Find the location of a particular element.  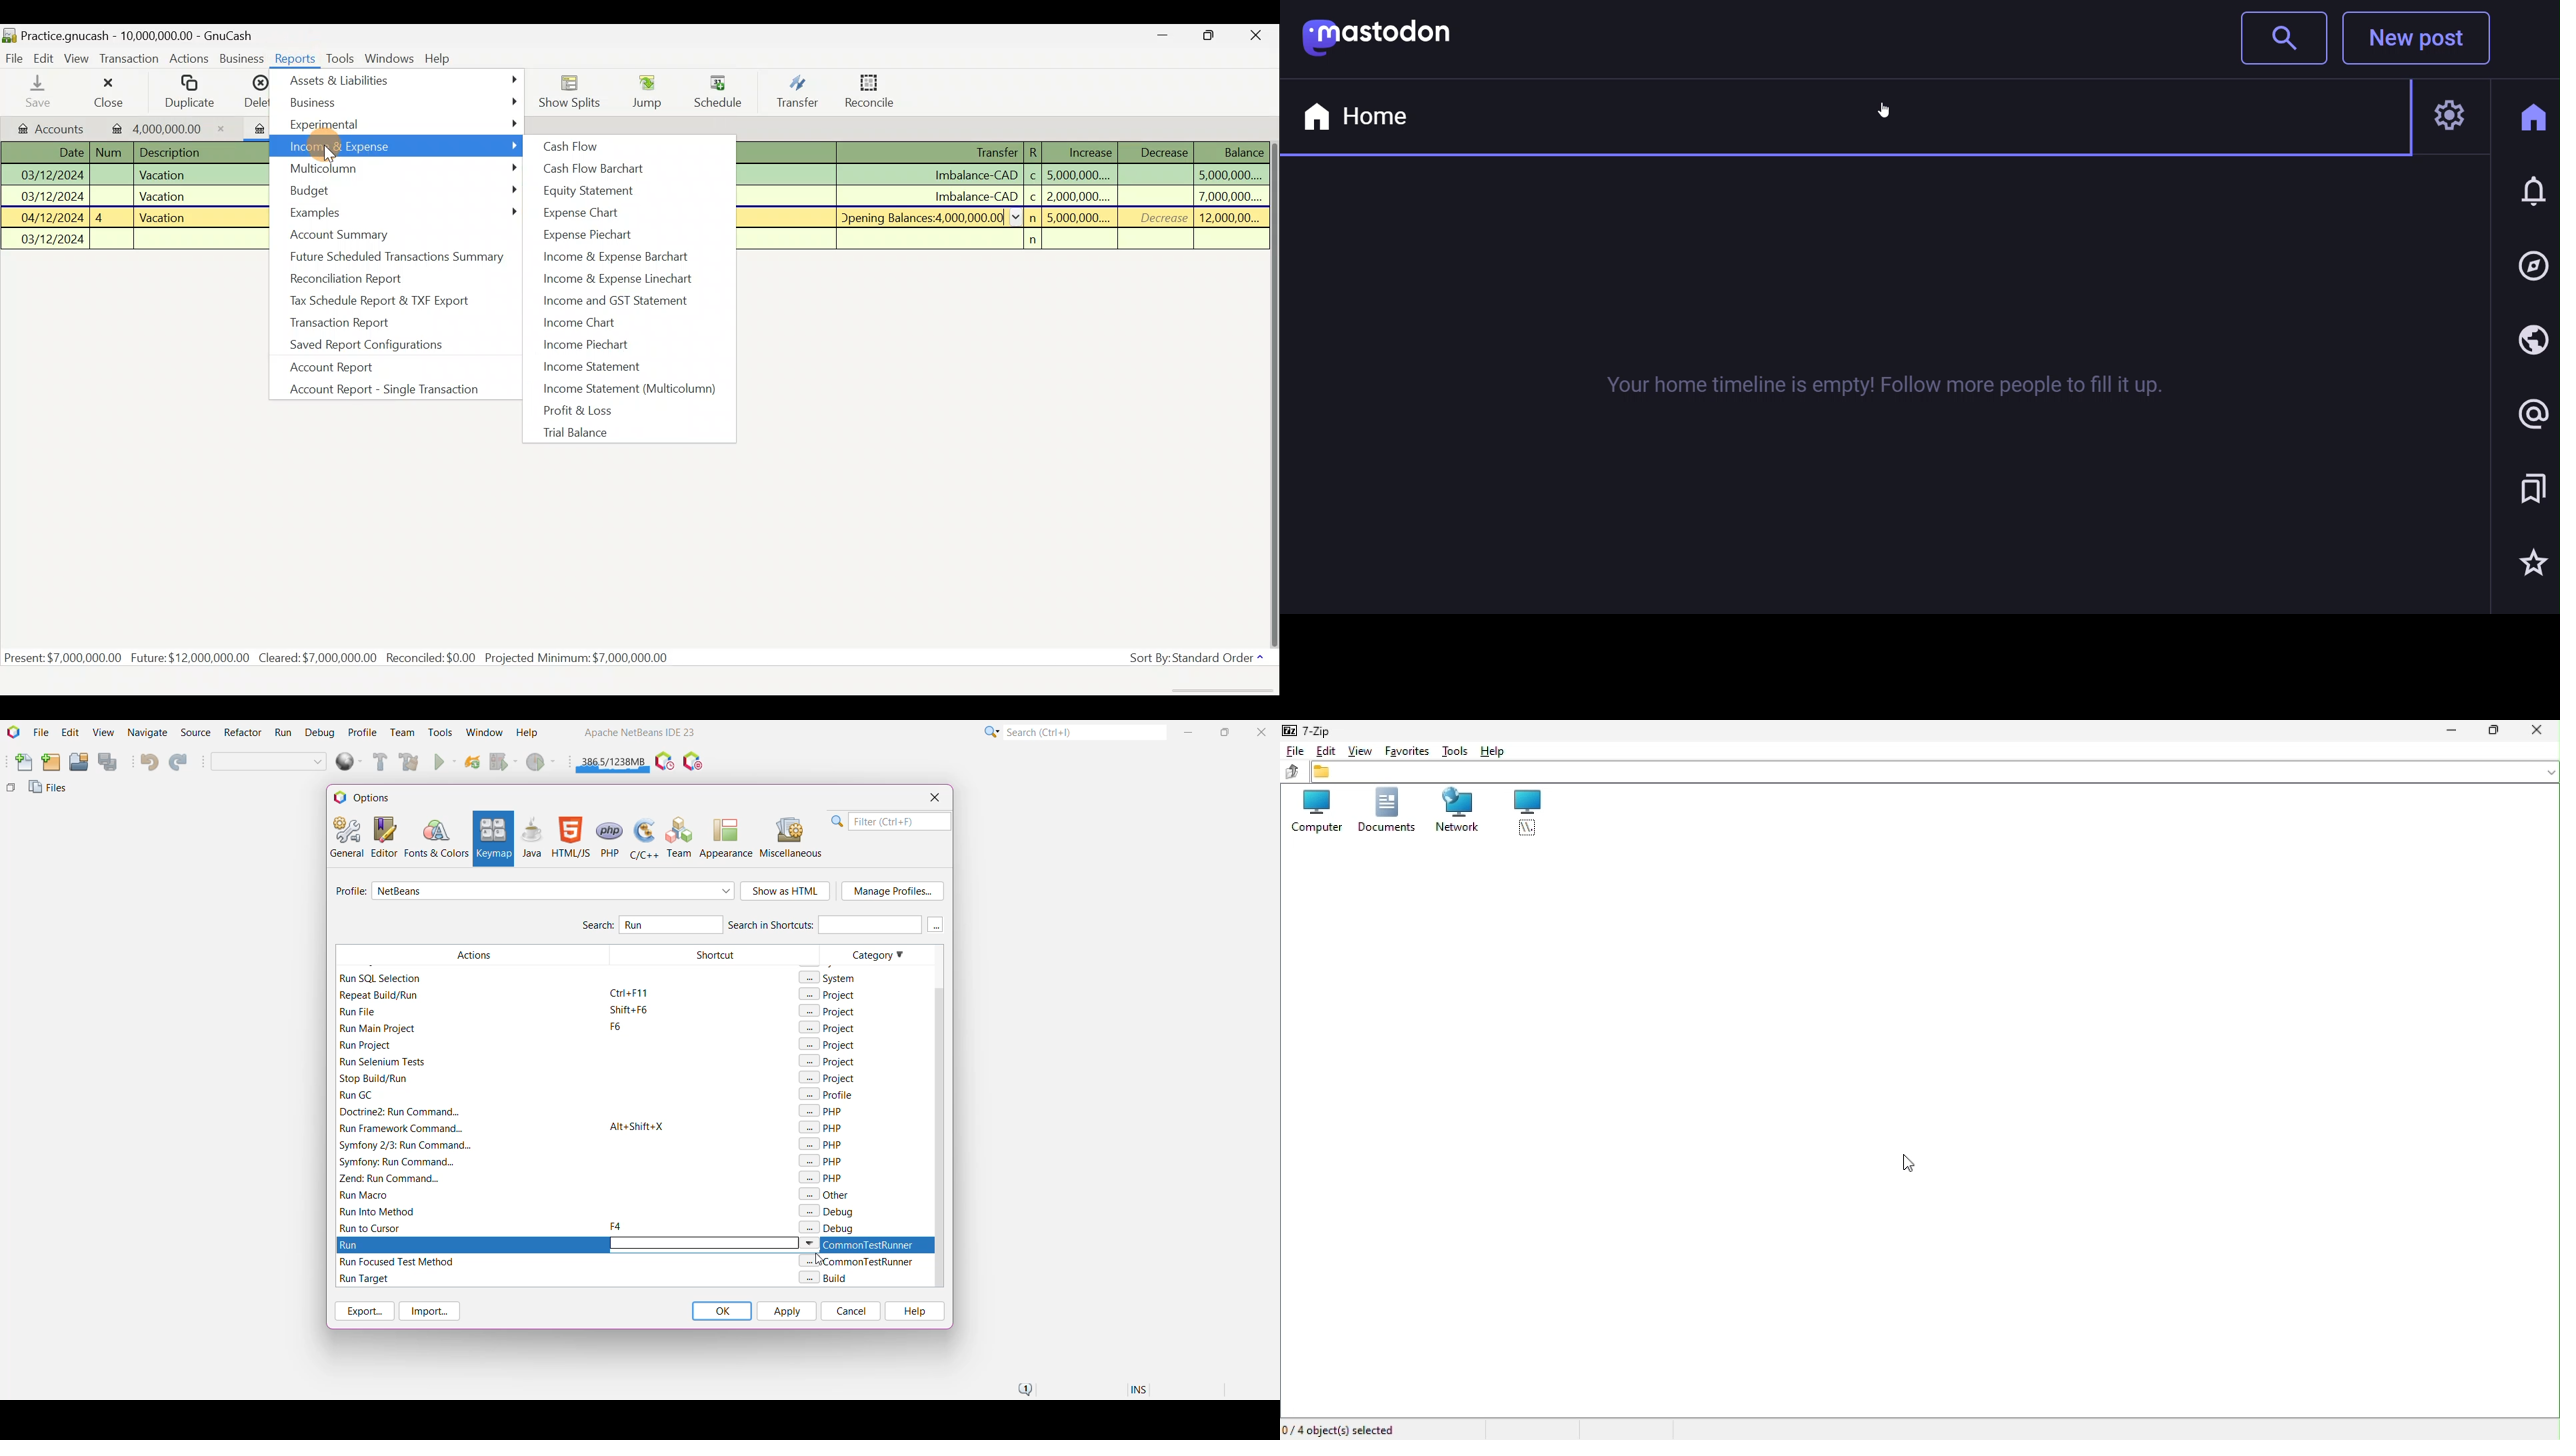

Tools is located at coordinates (343, 58).